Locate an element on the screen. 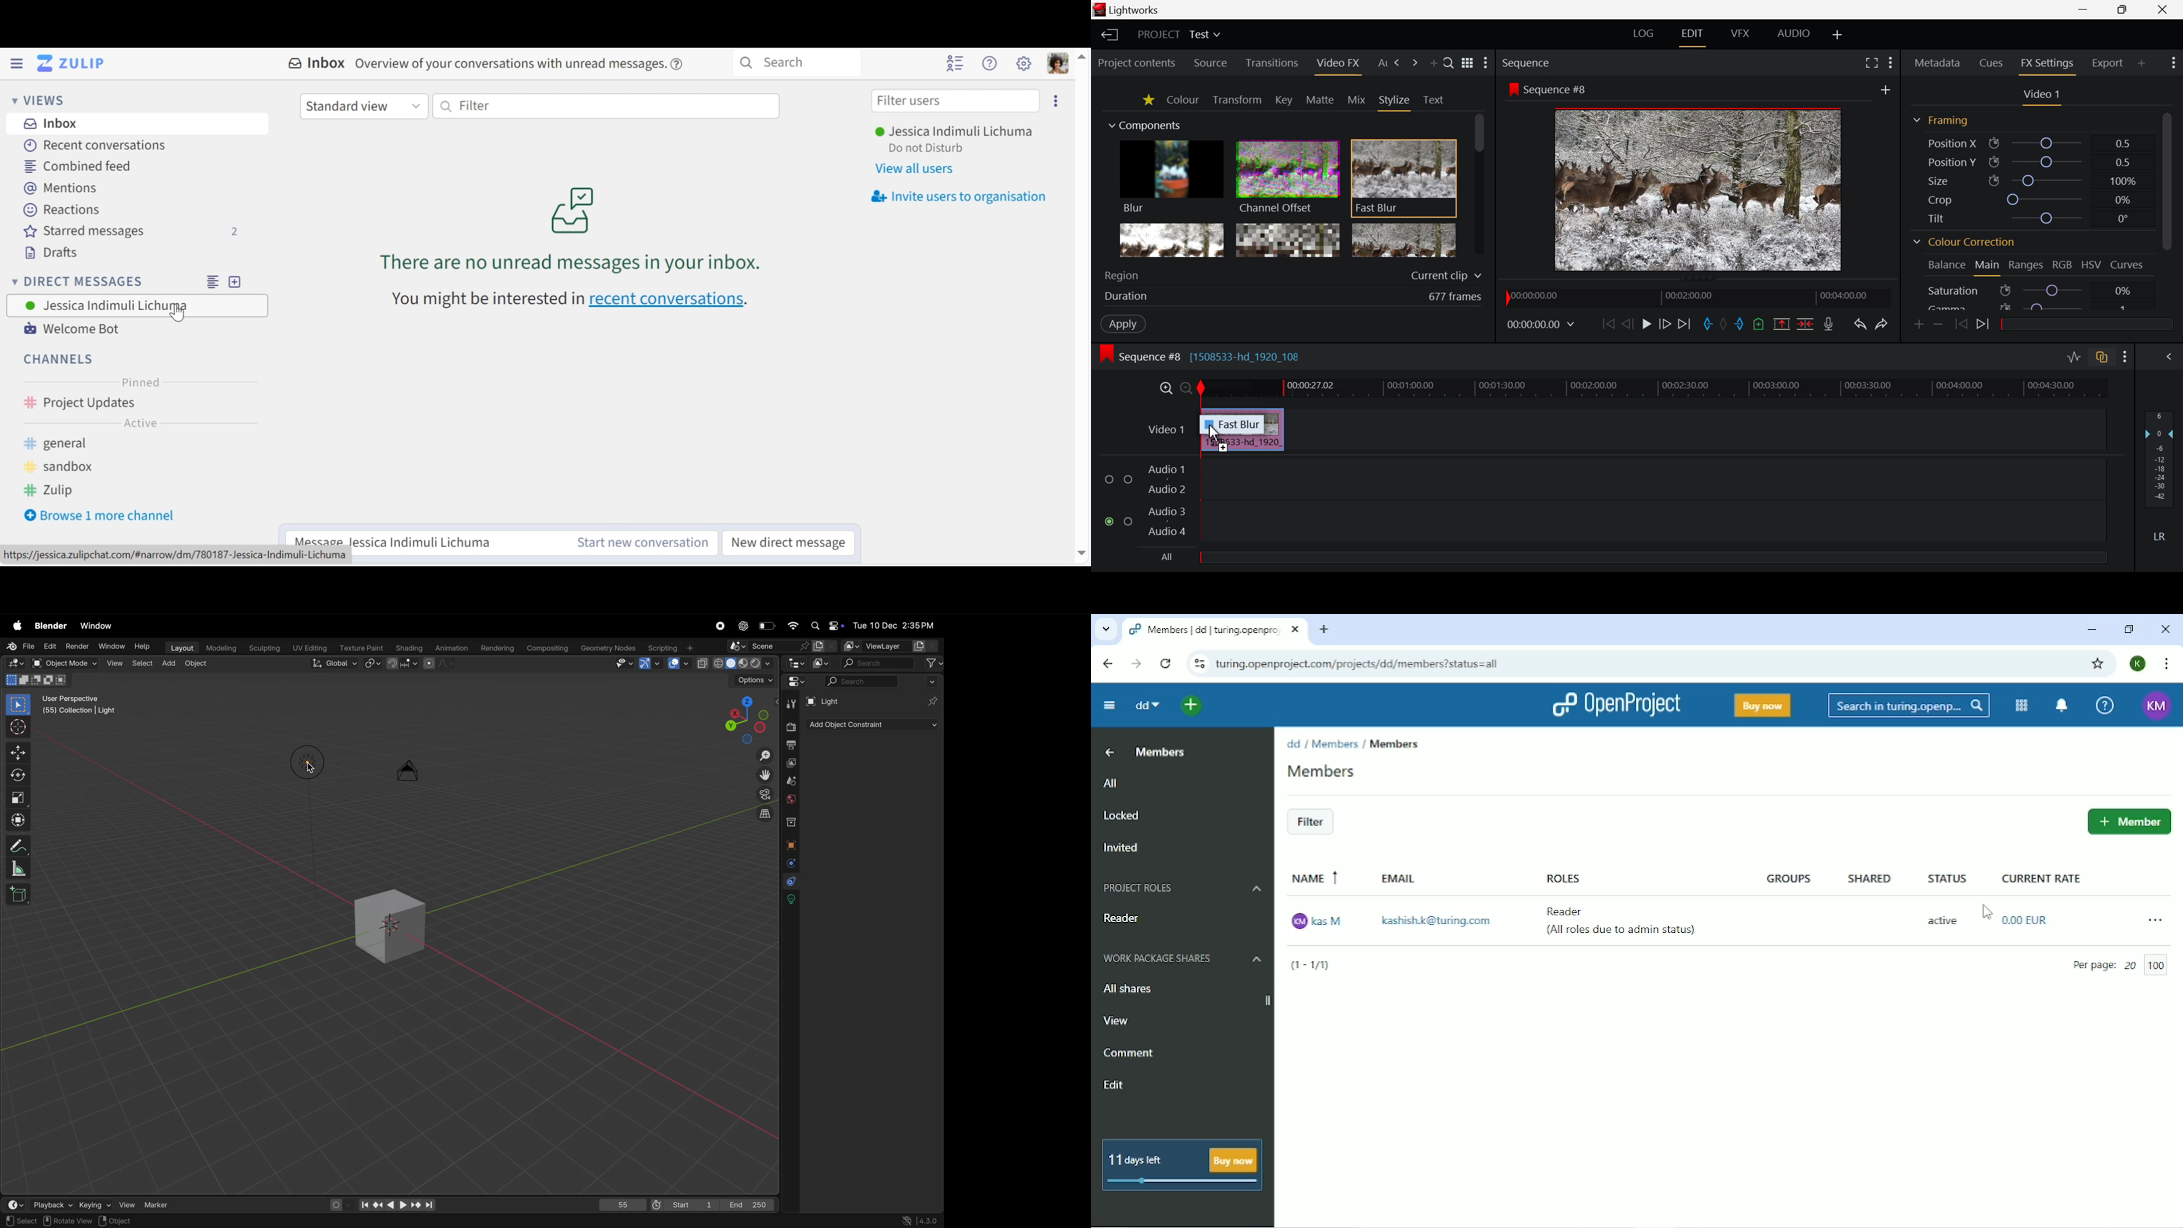 The width and height of the screenshot is (2184, 1232). Browse more channel is located at coordinates (99, 516).